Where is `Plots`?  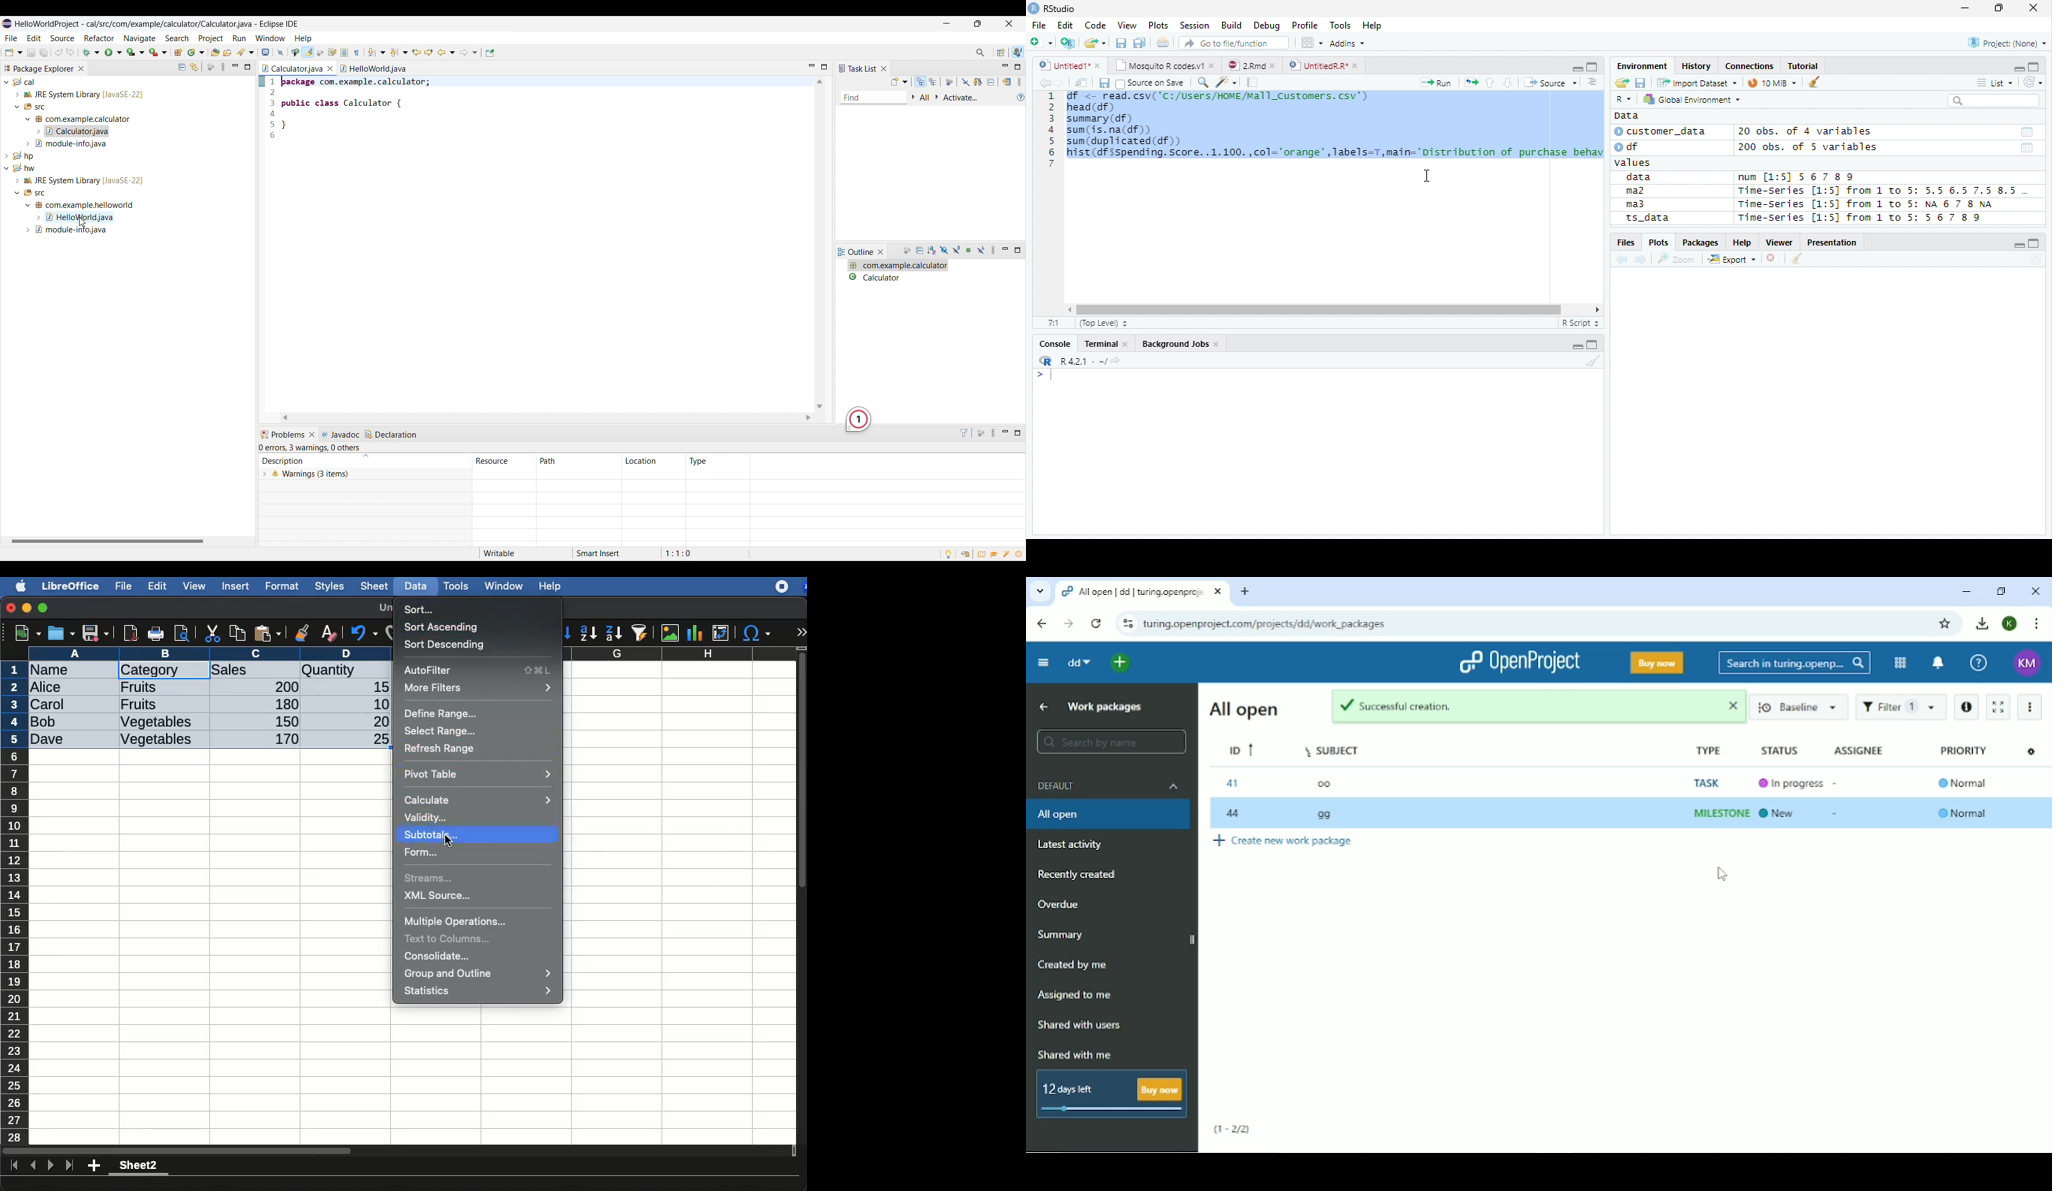 Plots is located at coordinates (1658, 242).